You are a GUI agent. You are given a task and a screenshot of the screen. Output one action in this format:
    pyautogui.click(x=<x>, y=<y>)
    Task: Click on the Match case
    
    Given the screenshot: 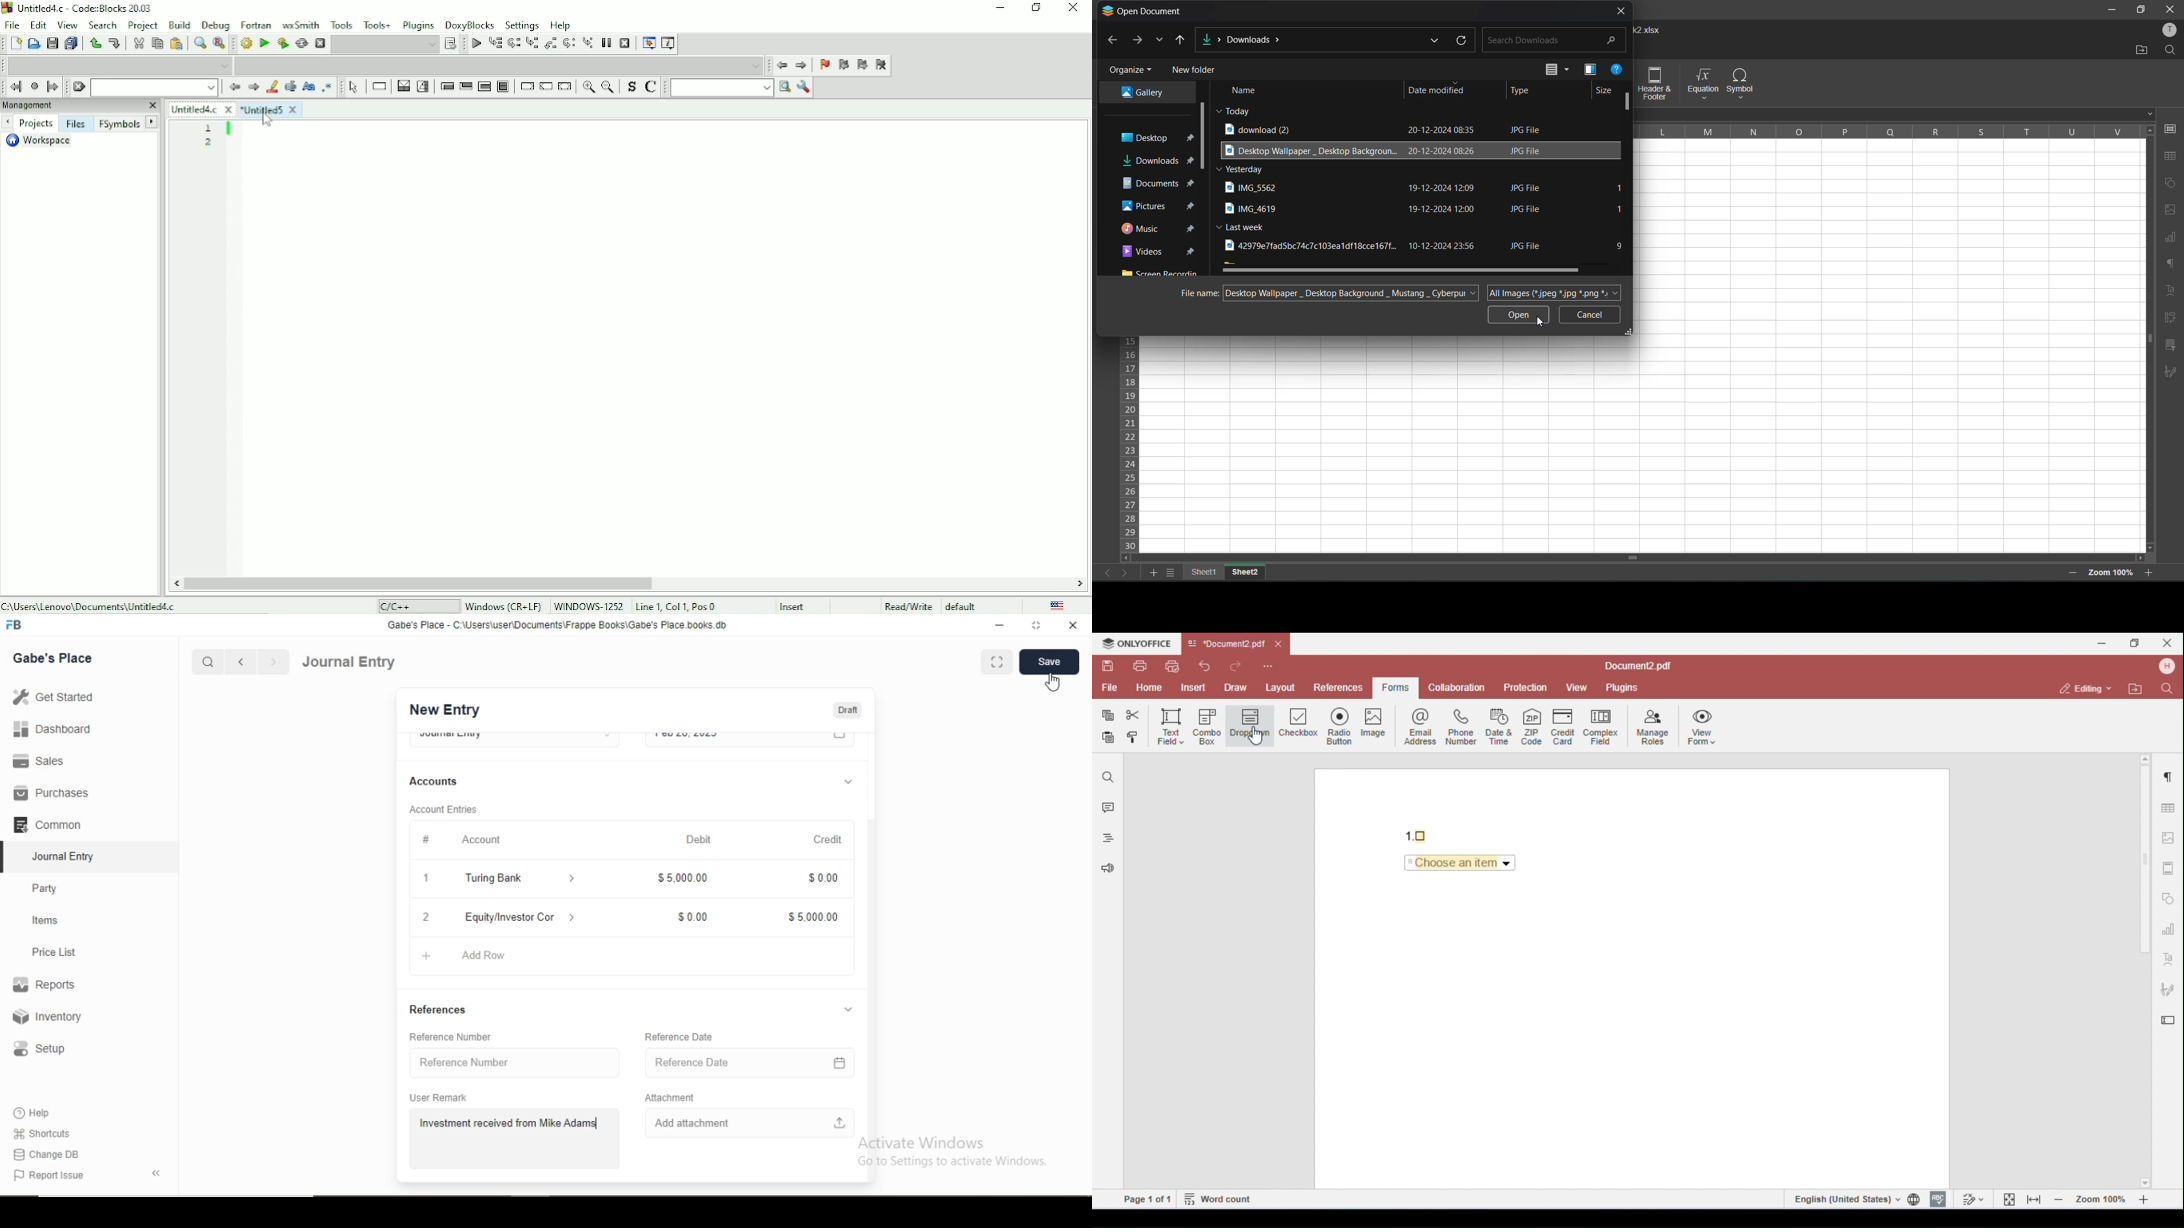 What is the action you would take?
    pyautogui.click(x=309, y=87)
    